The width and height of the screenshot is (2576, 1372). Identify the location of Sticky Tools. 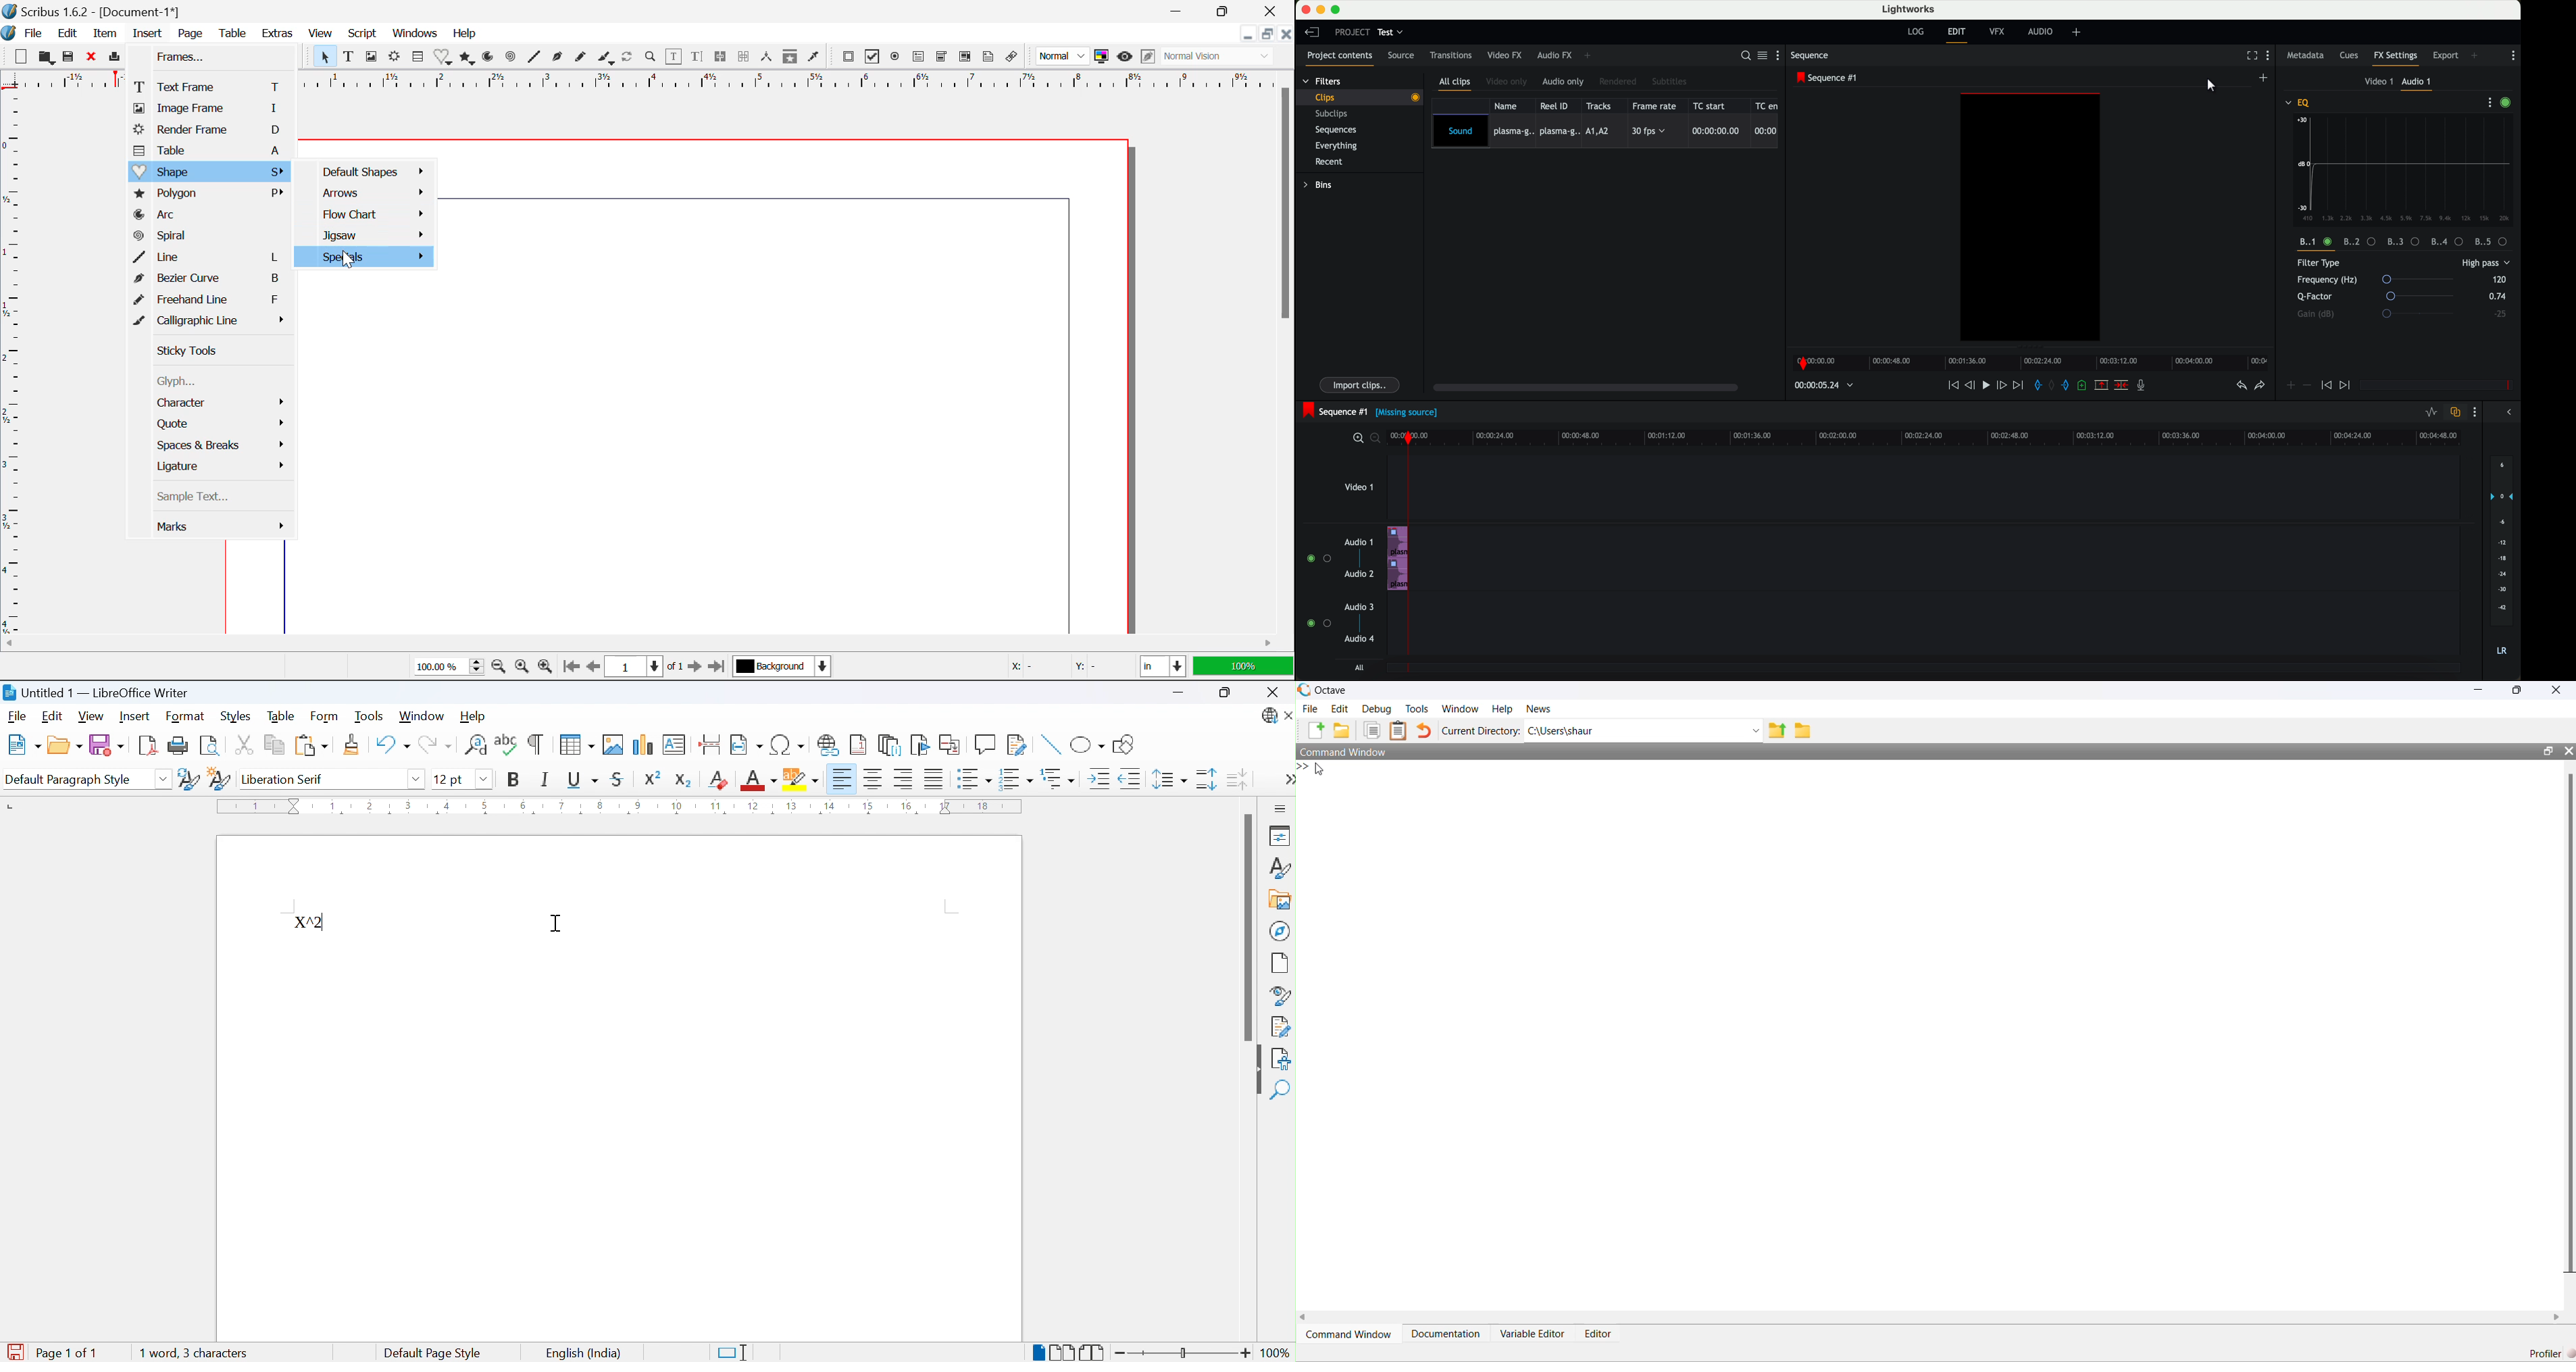
(212, 351).